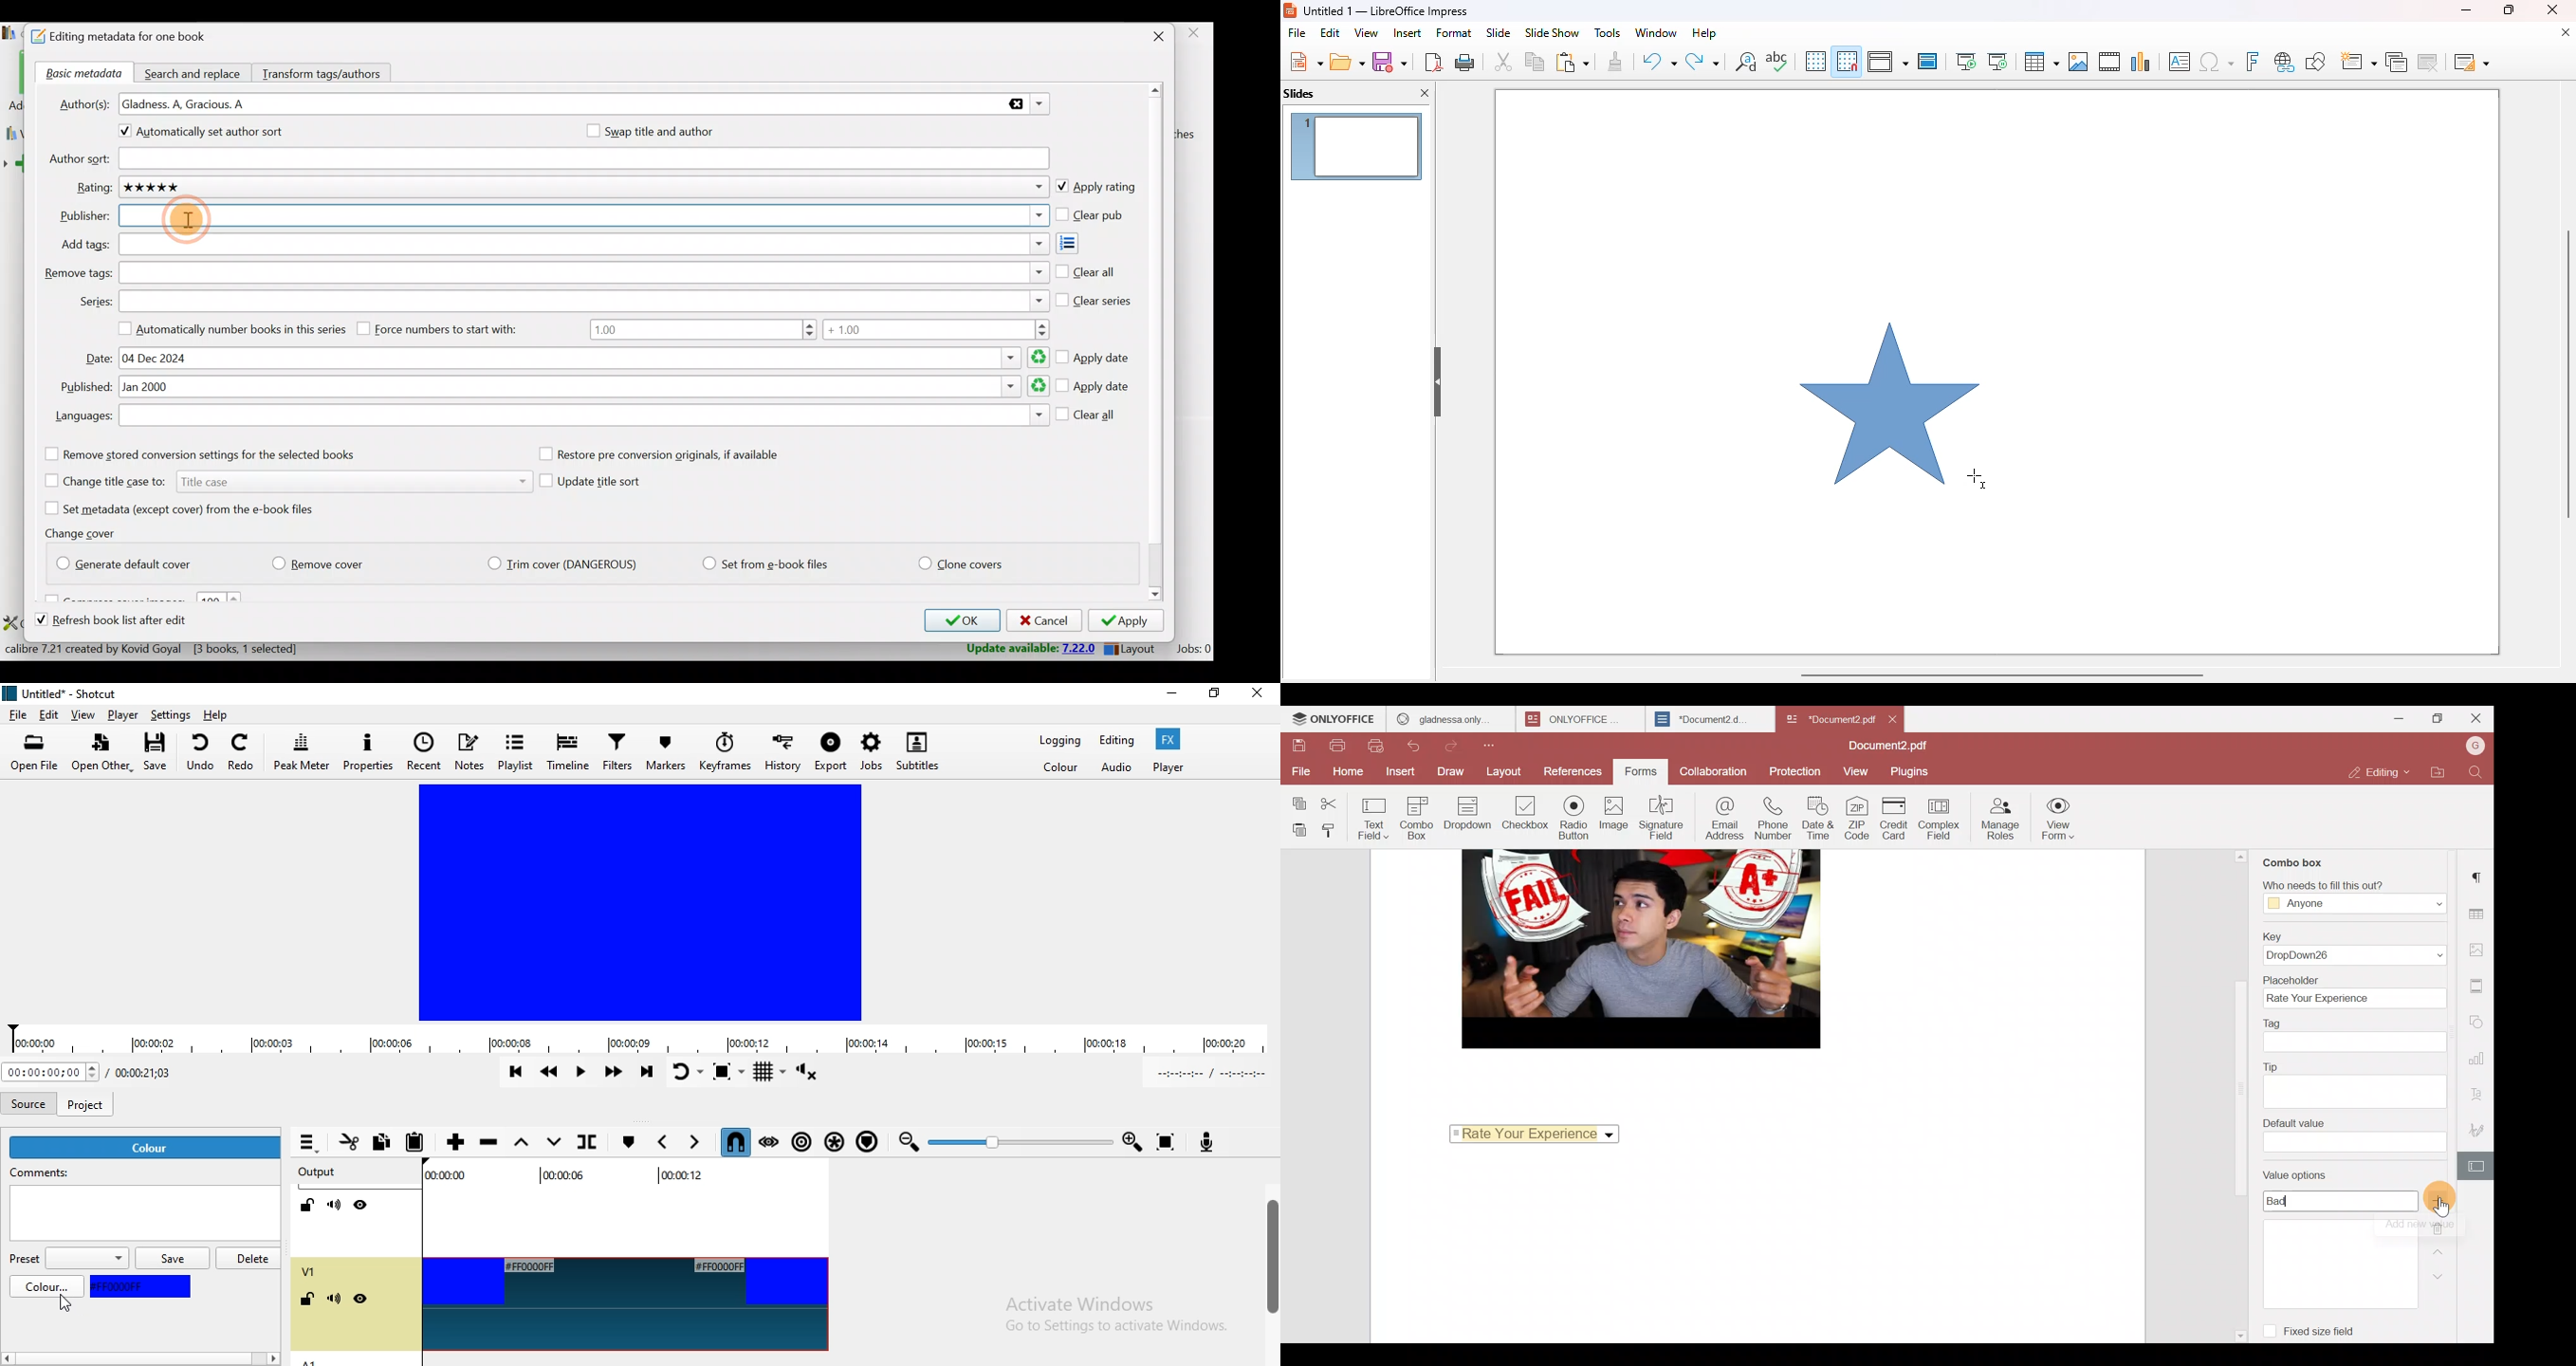 The image size is (2576, 1372). I want to click on Zoom in, so click(1136, 1140).